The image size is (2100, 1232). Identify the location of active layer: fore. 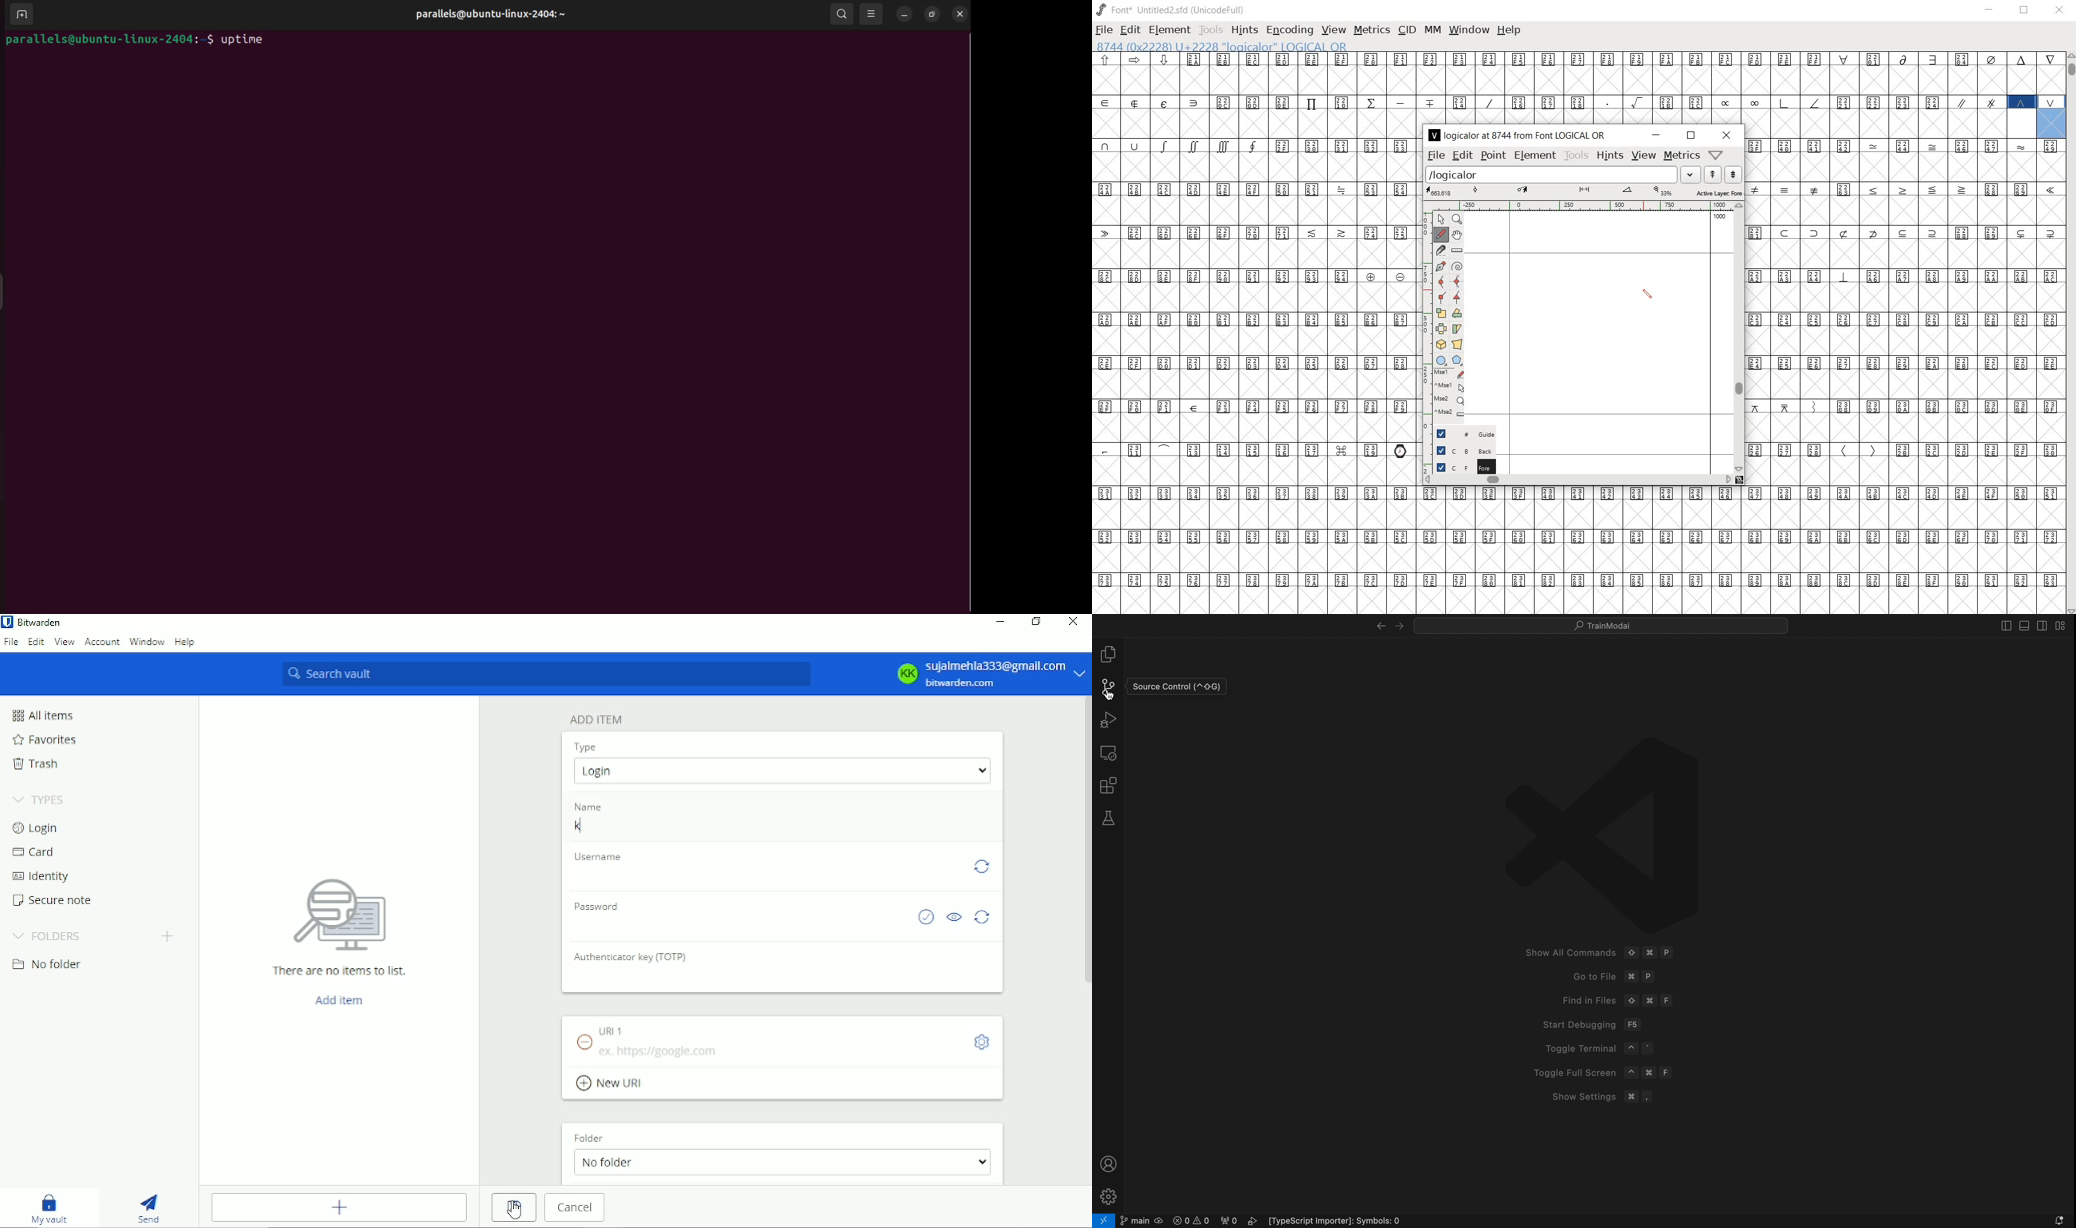
(1582, 192).